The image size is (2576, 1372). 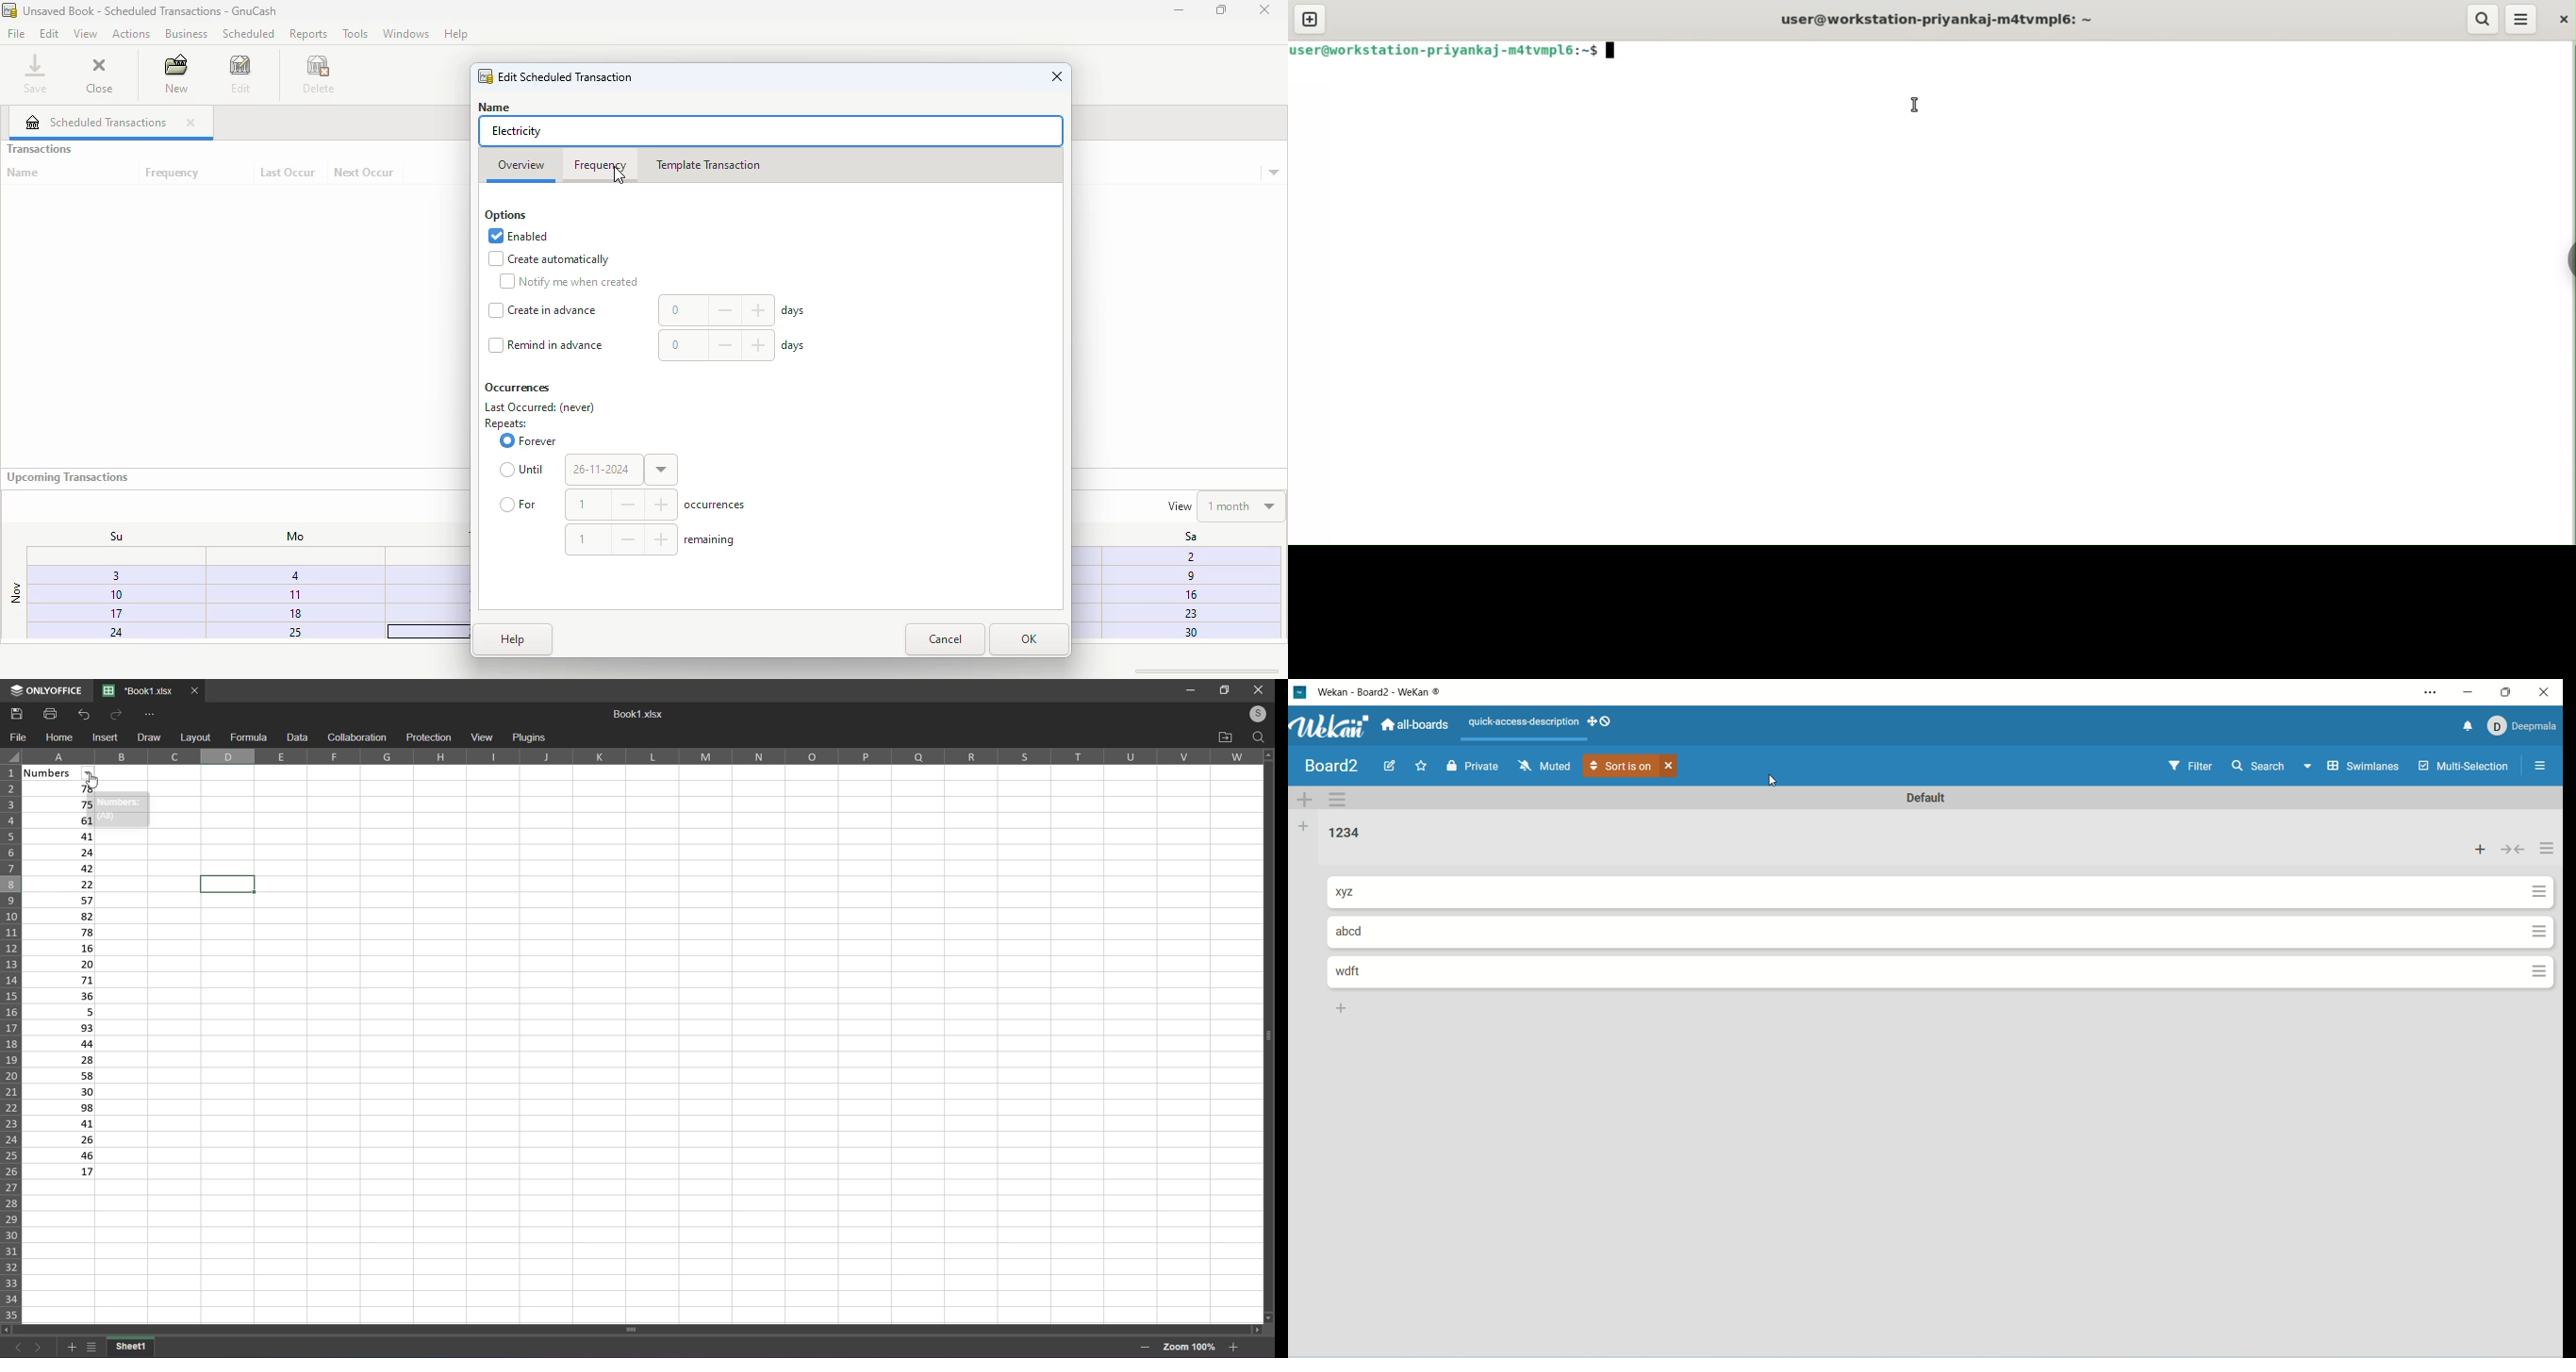 I want to click on 30, so click(x=1188, y=633).